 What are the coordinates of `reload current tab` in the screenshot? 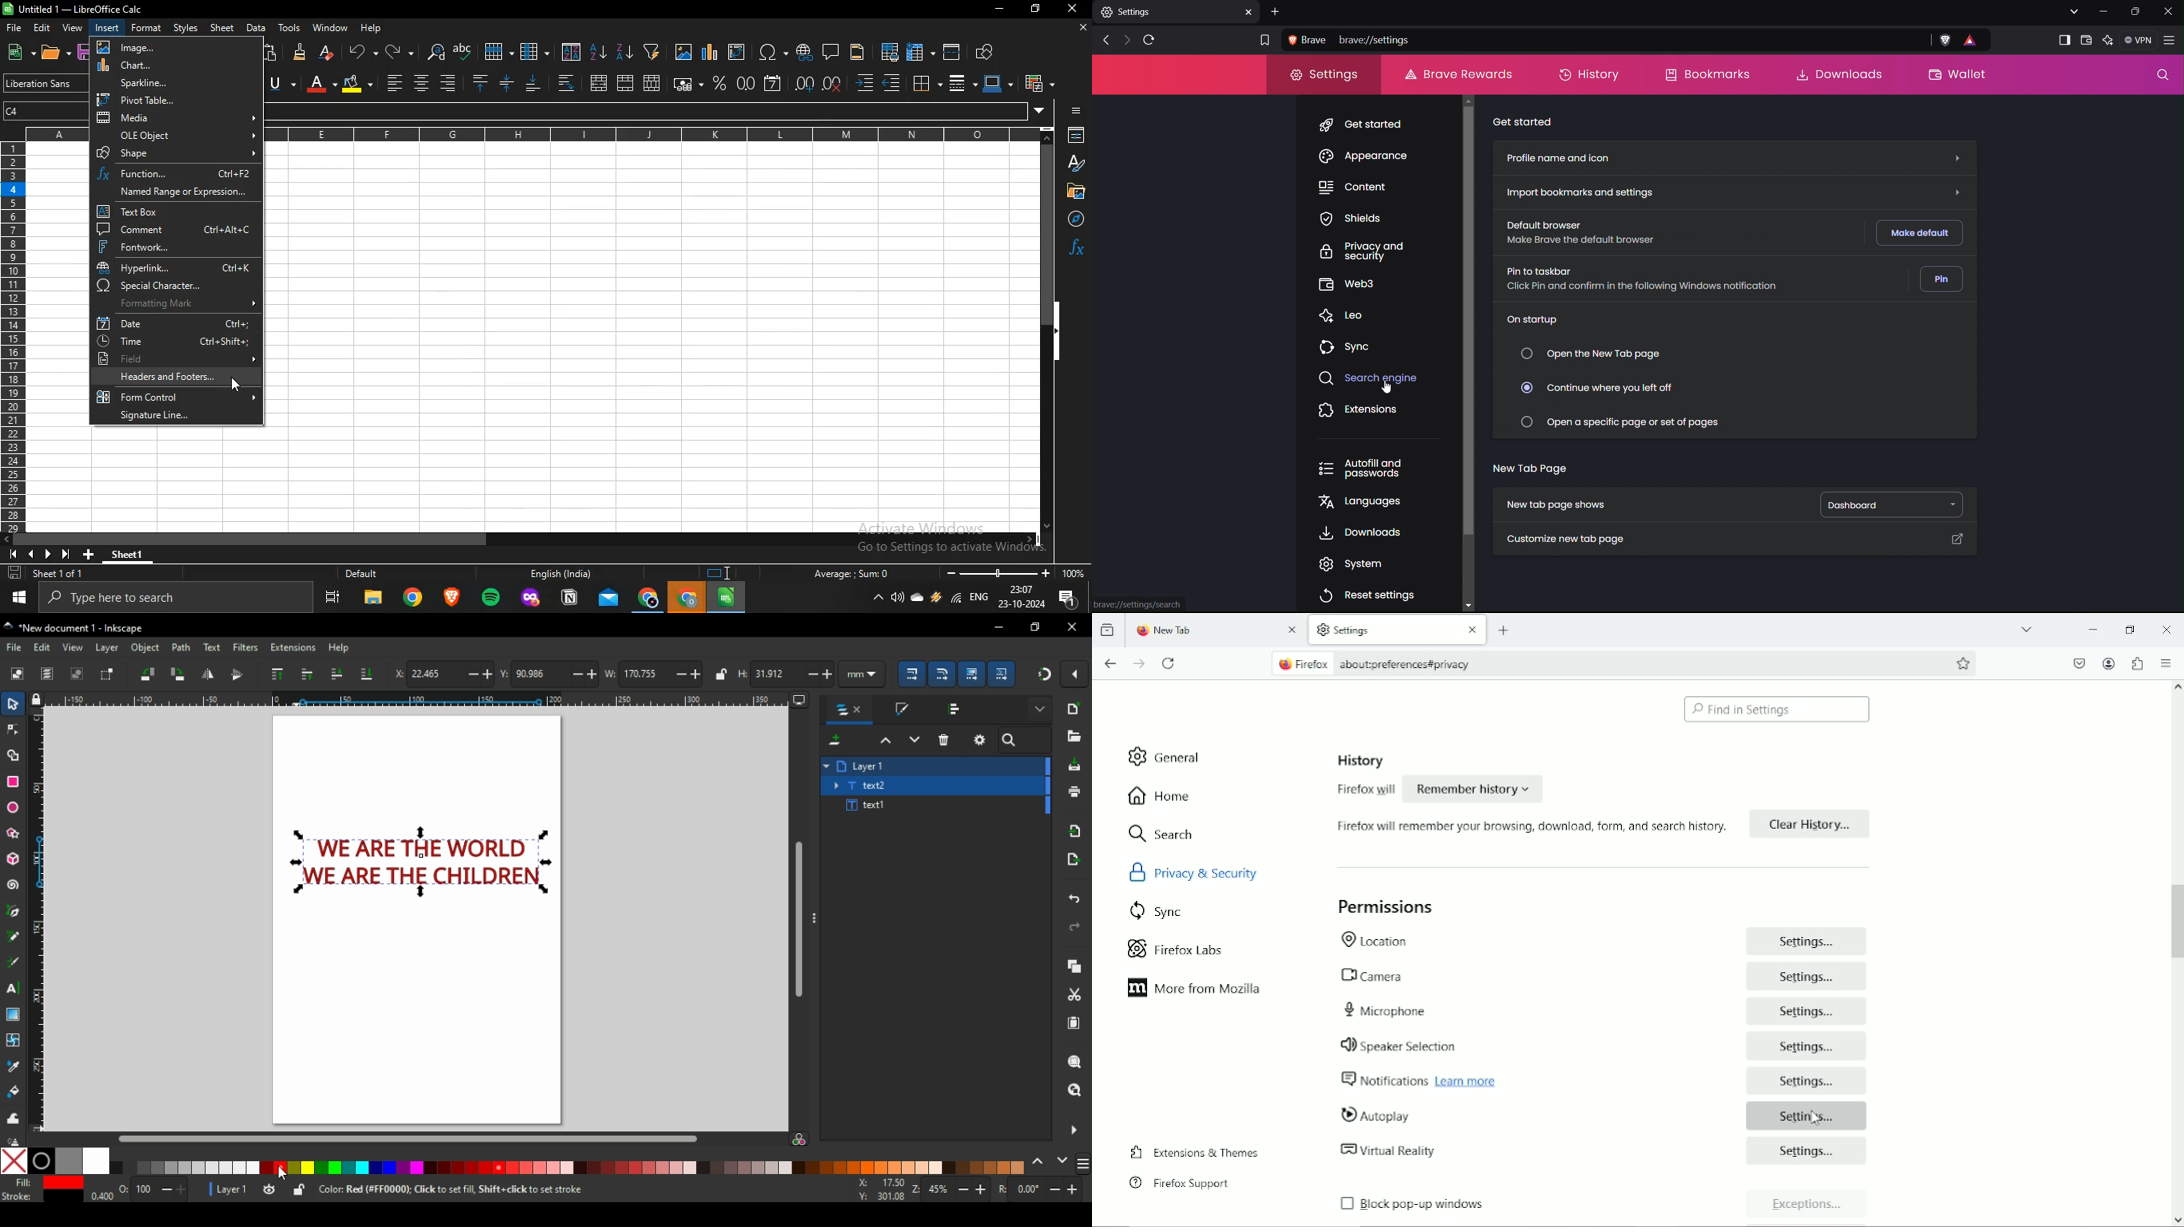 It's located at (1170, 664).